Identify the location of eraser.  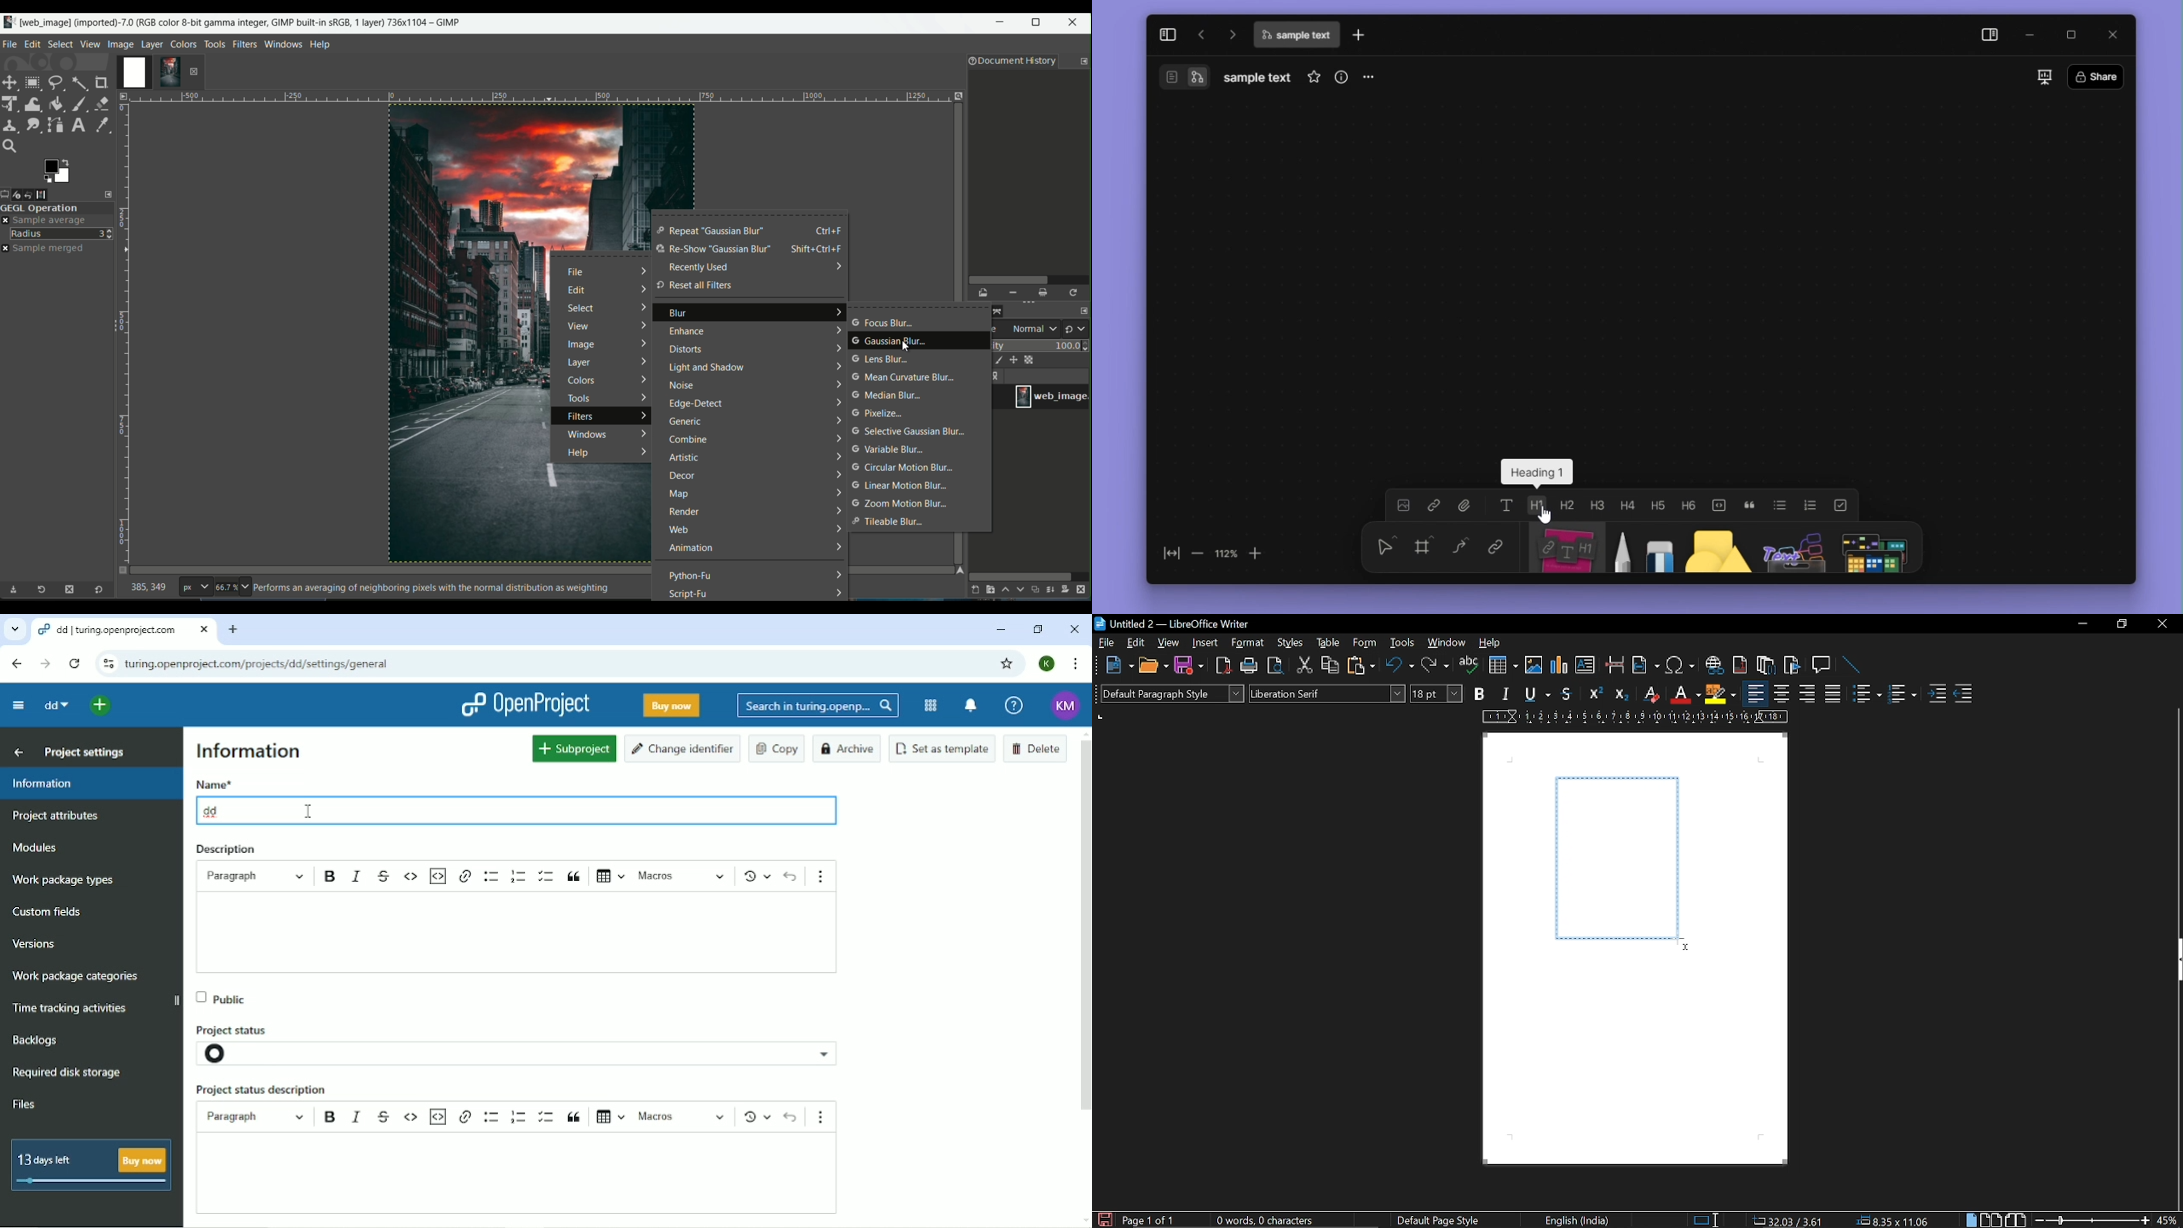
(1650, 694).